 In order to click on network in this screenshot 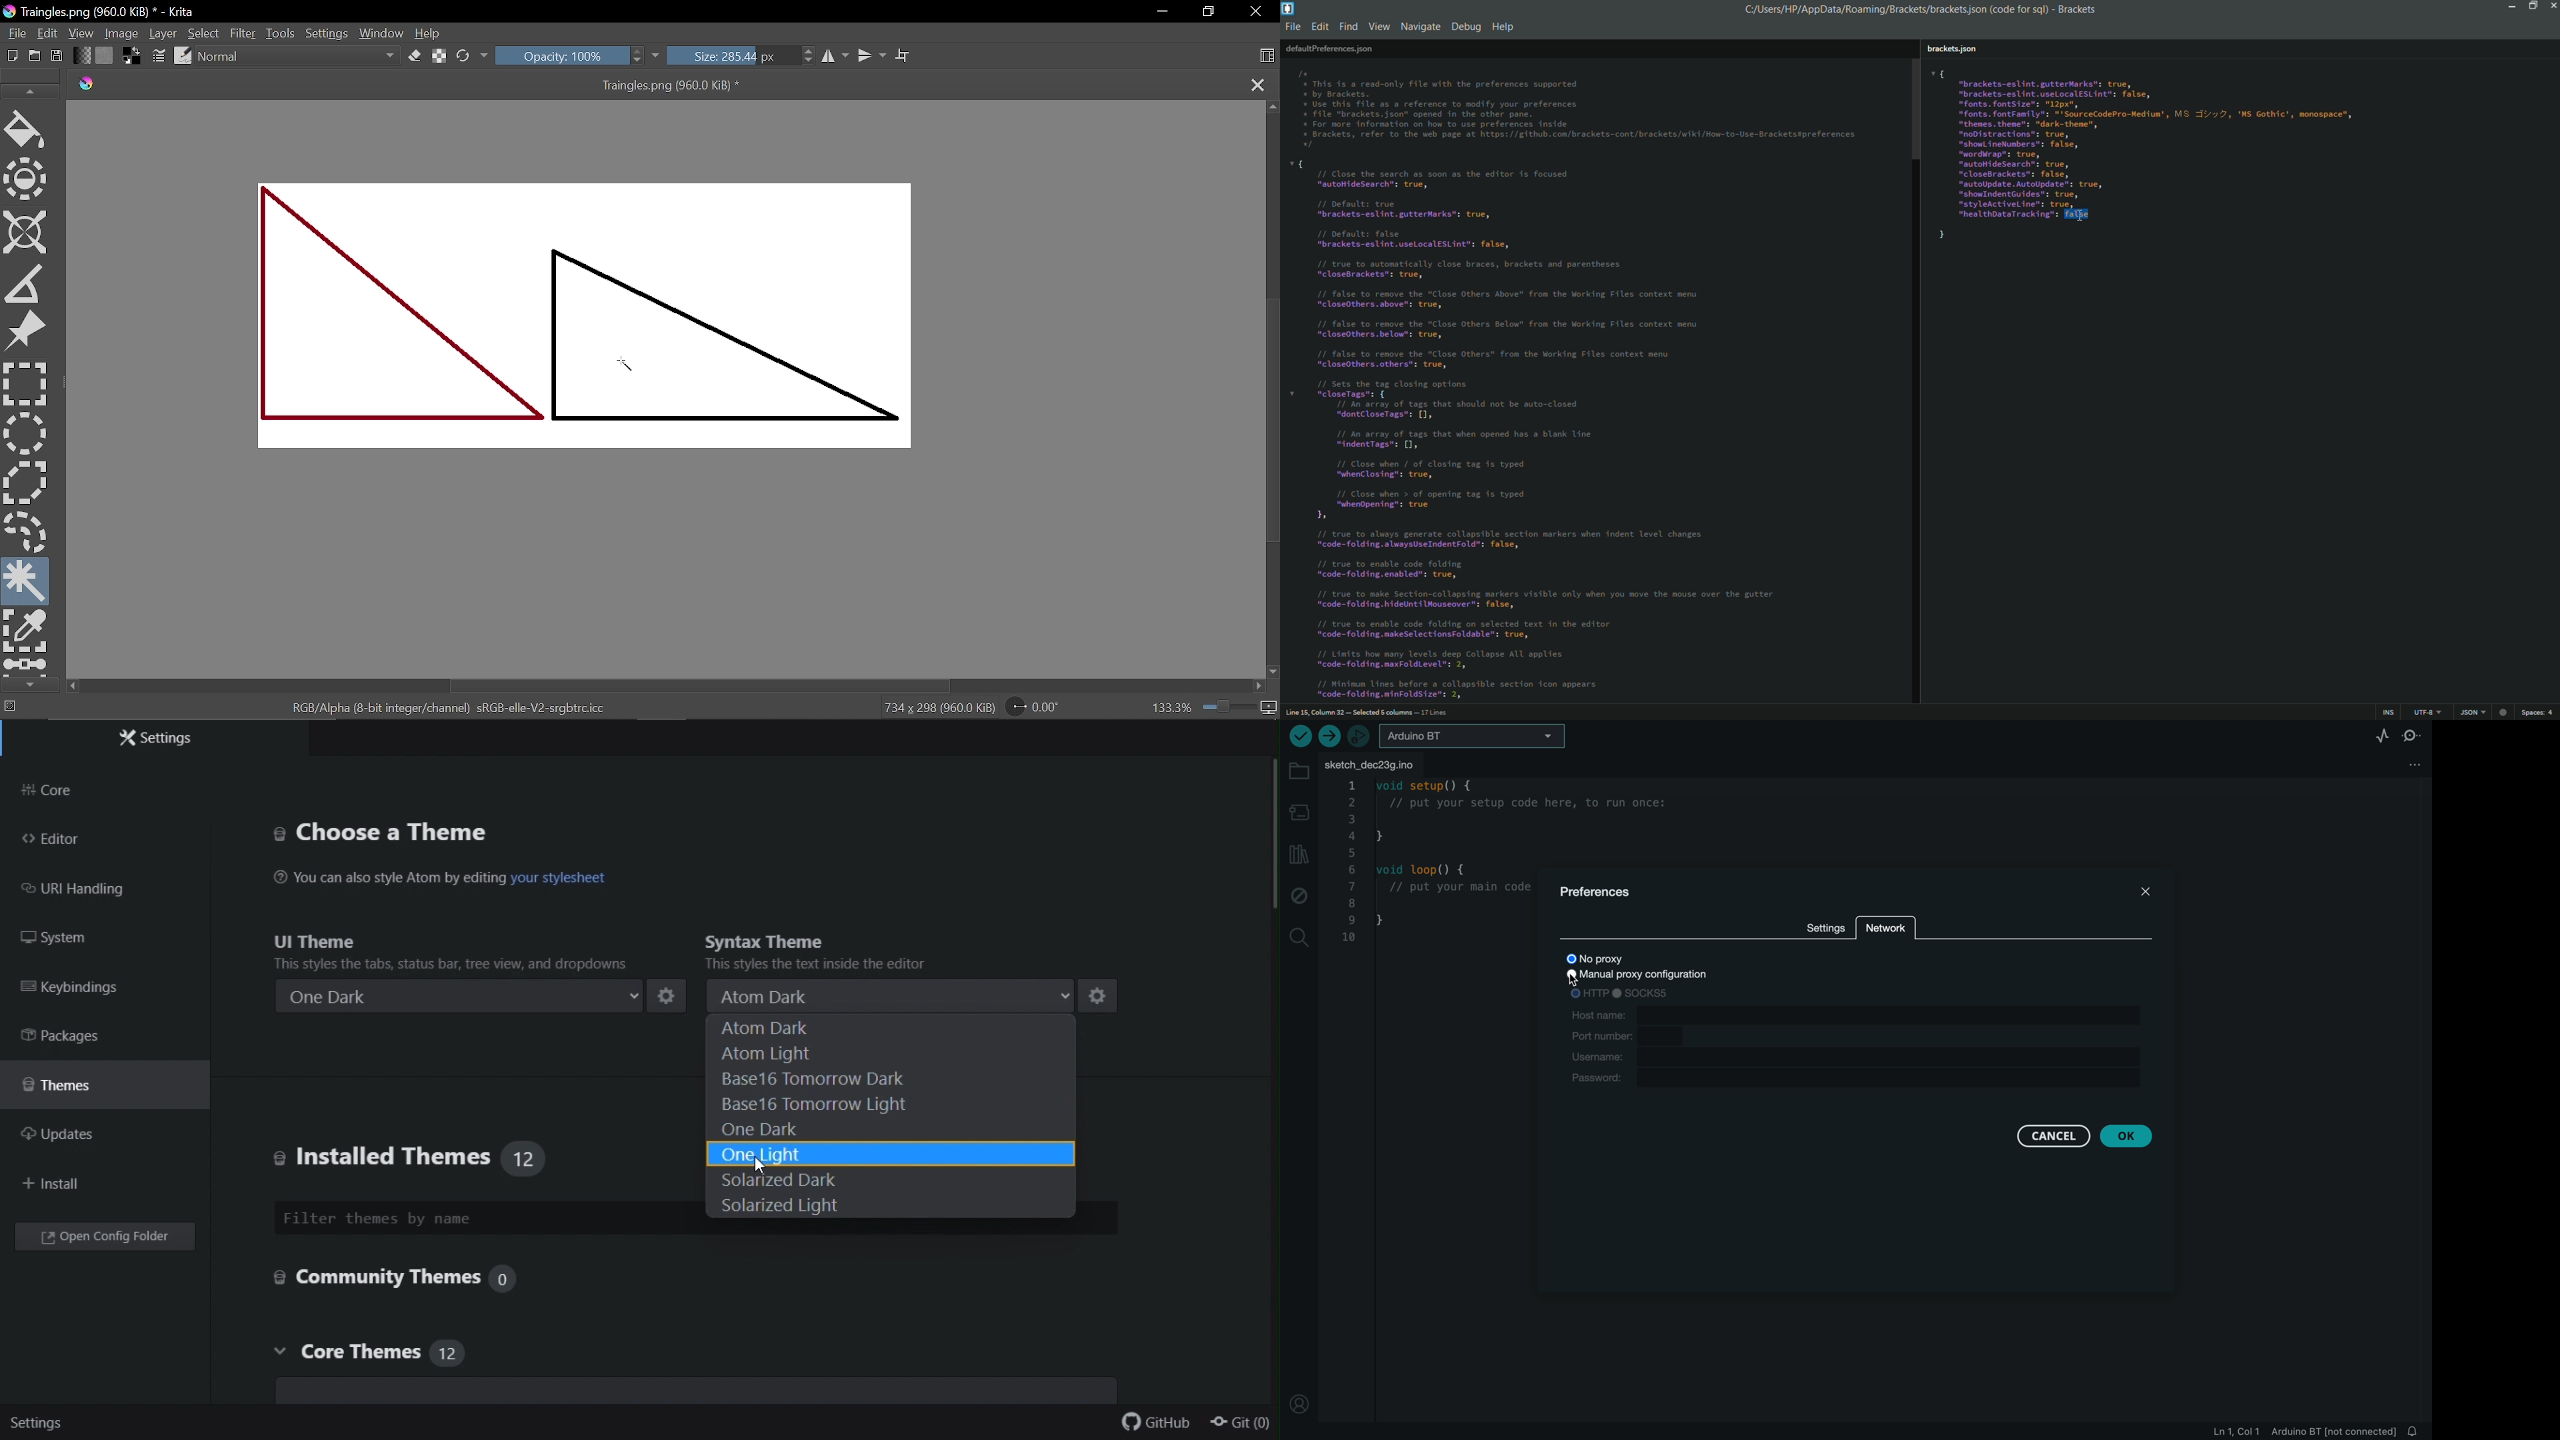, I will do `click(1889, 930)`.